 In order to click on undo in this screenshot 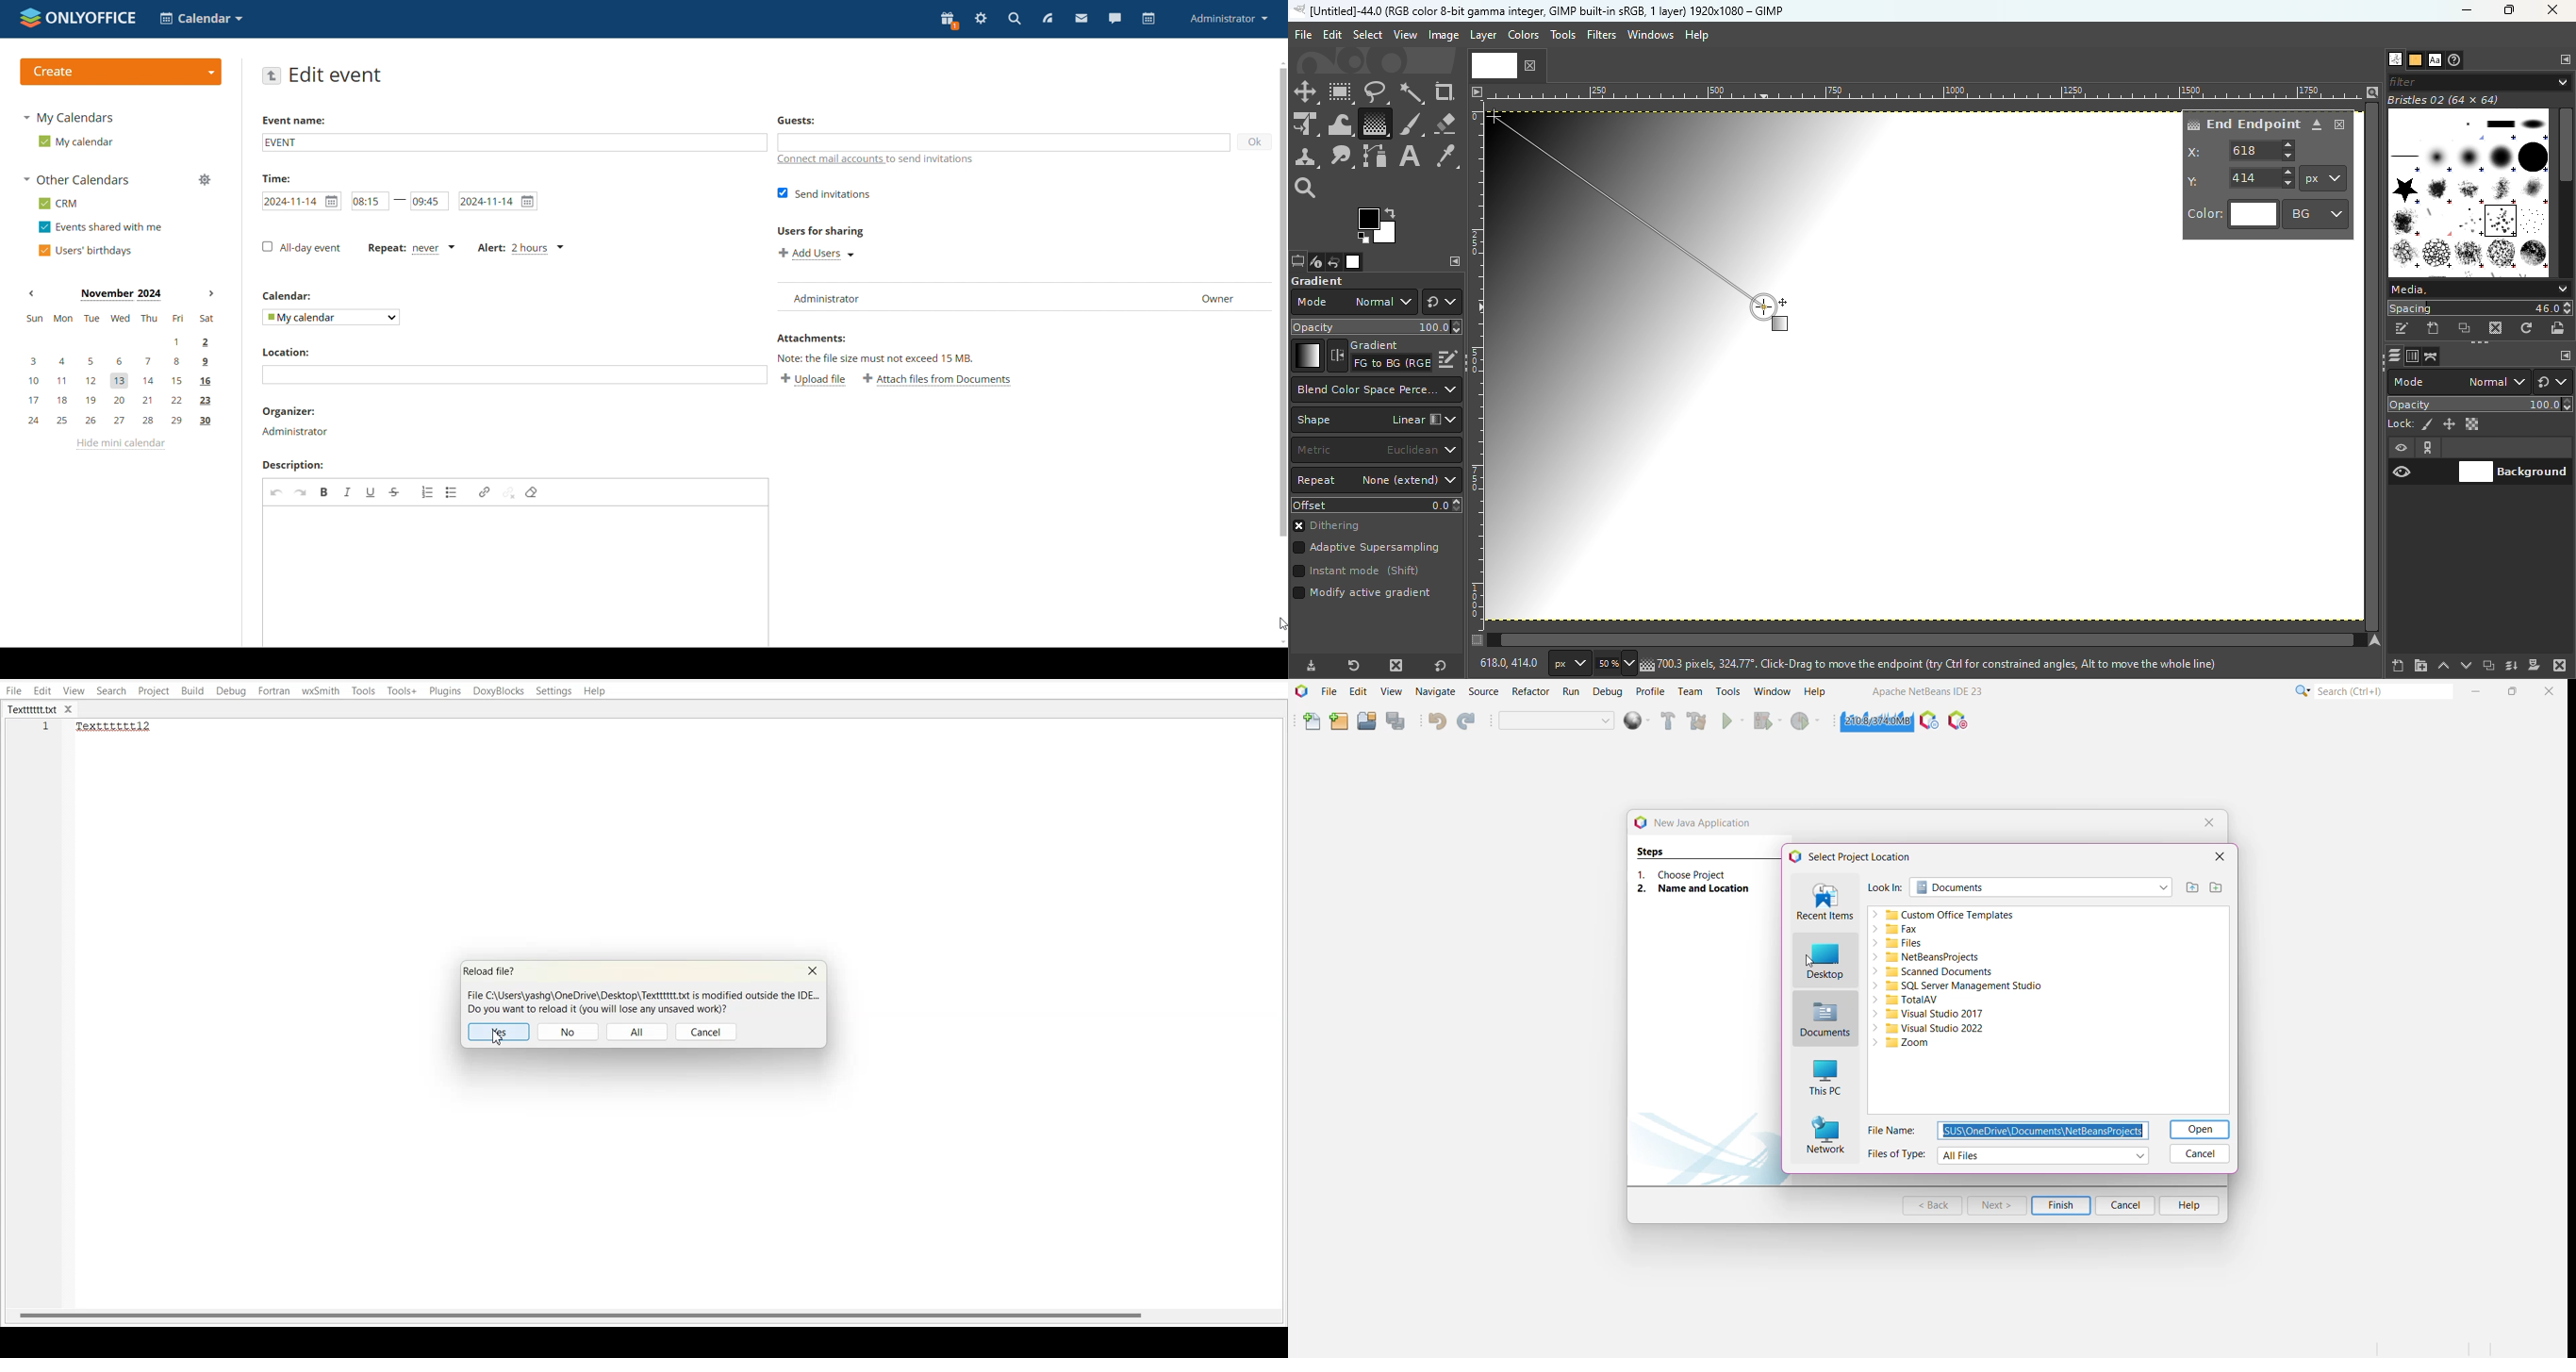, I will do `click(276, 492)`.